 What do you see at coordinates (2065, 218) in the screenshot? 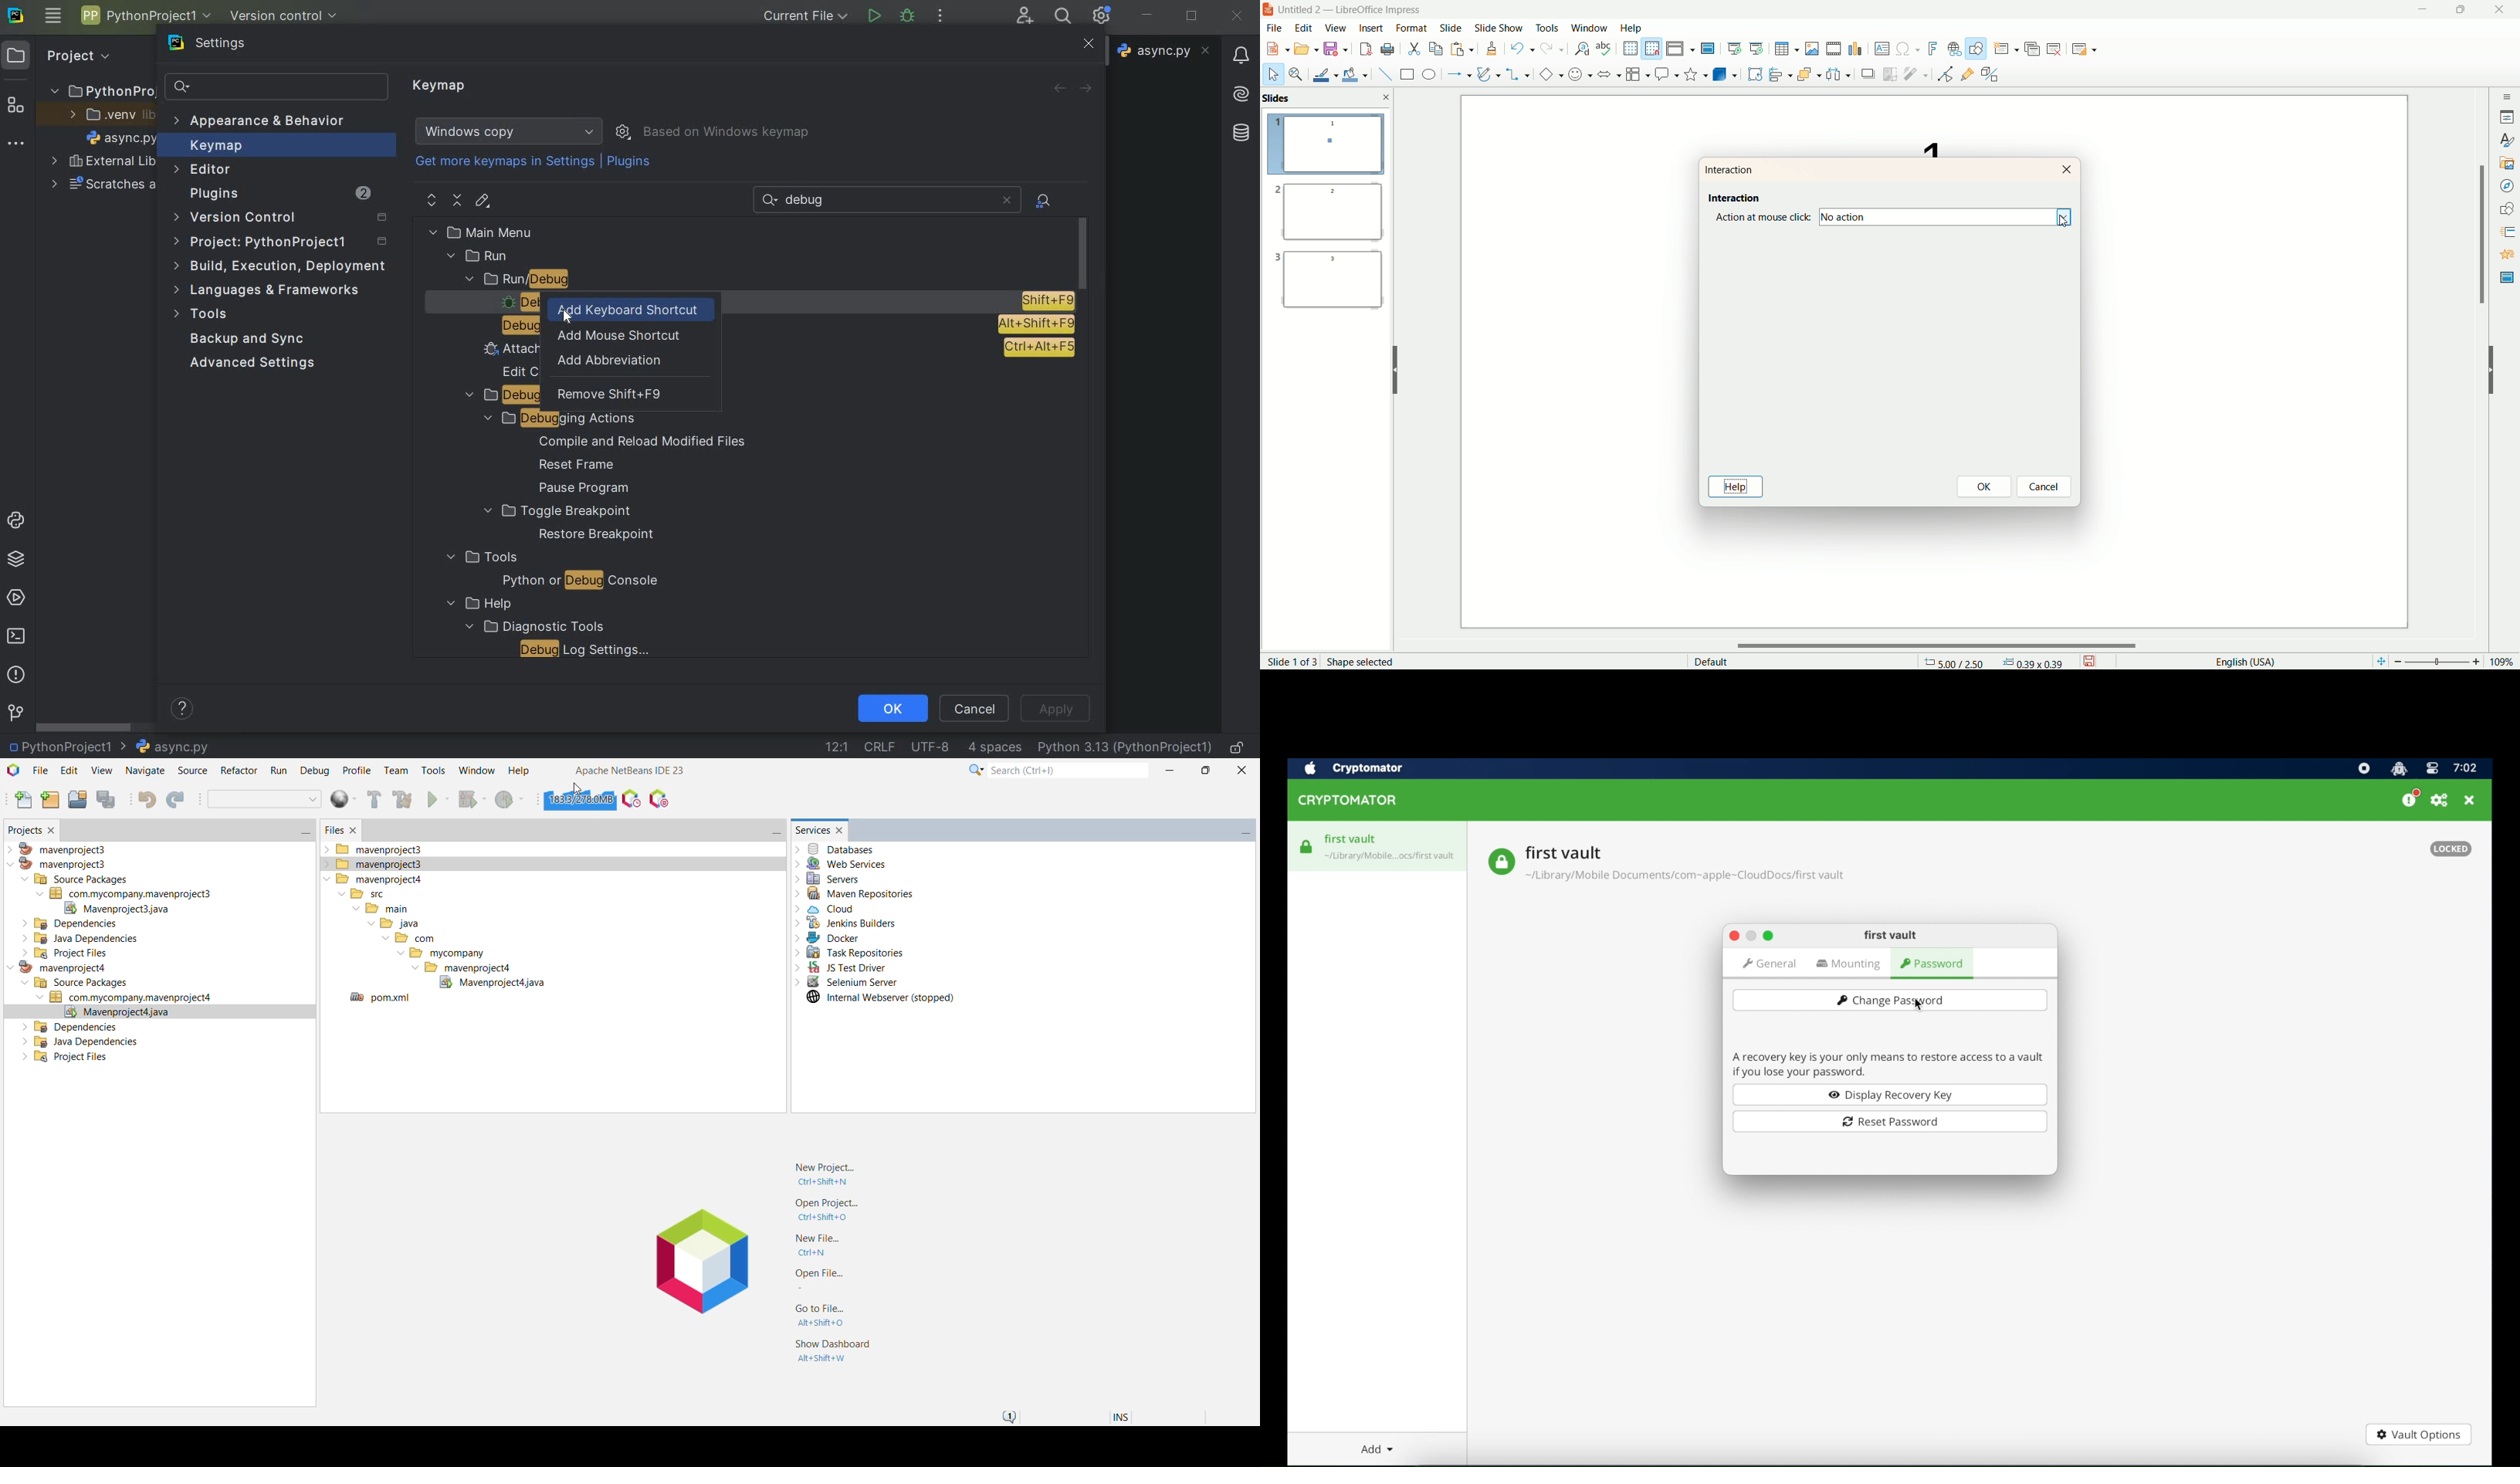
I see `dropdown` at bounding box center [2065, 218].